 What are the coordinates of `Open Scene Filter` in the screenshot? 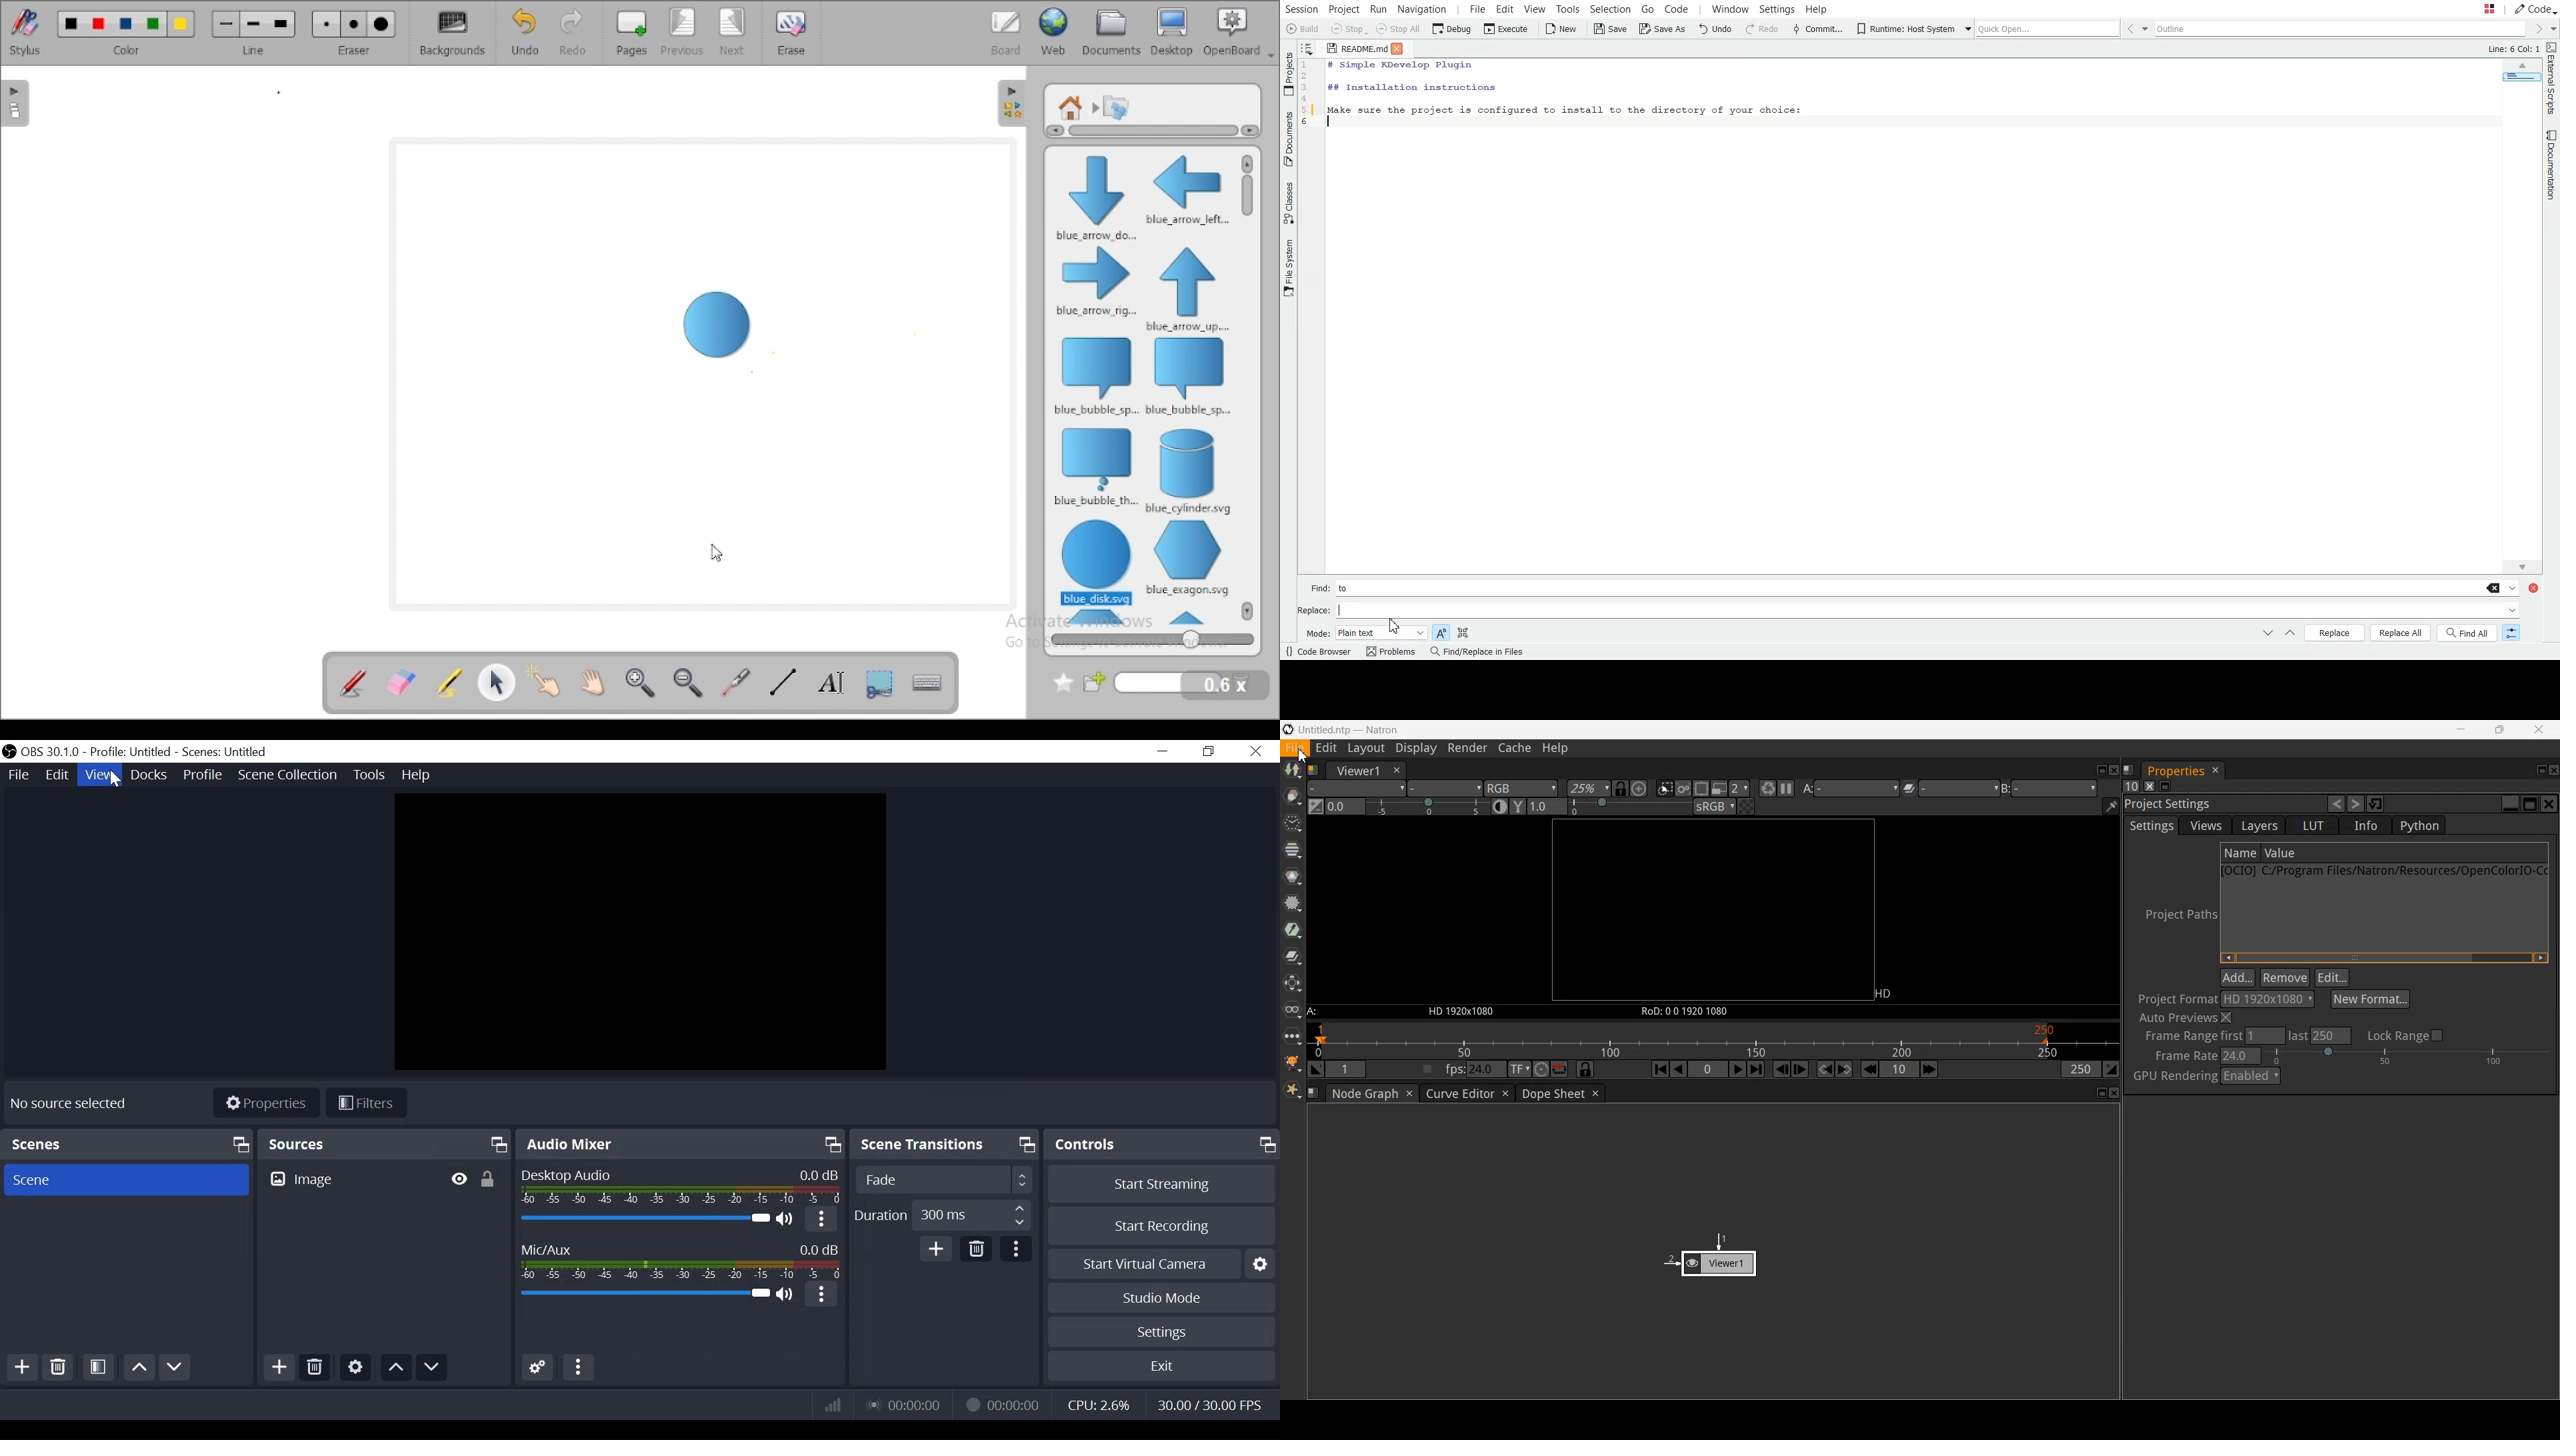 It's located at (97, 1368).